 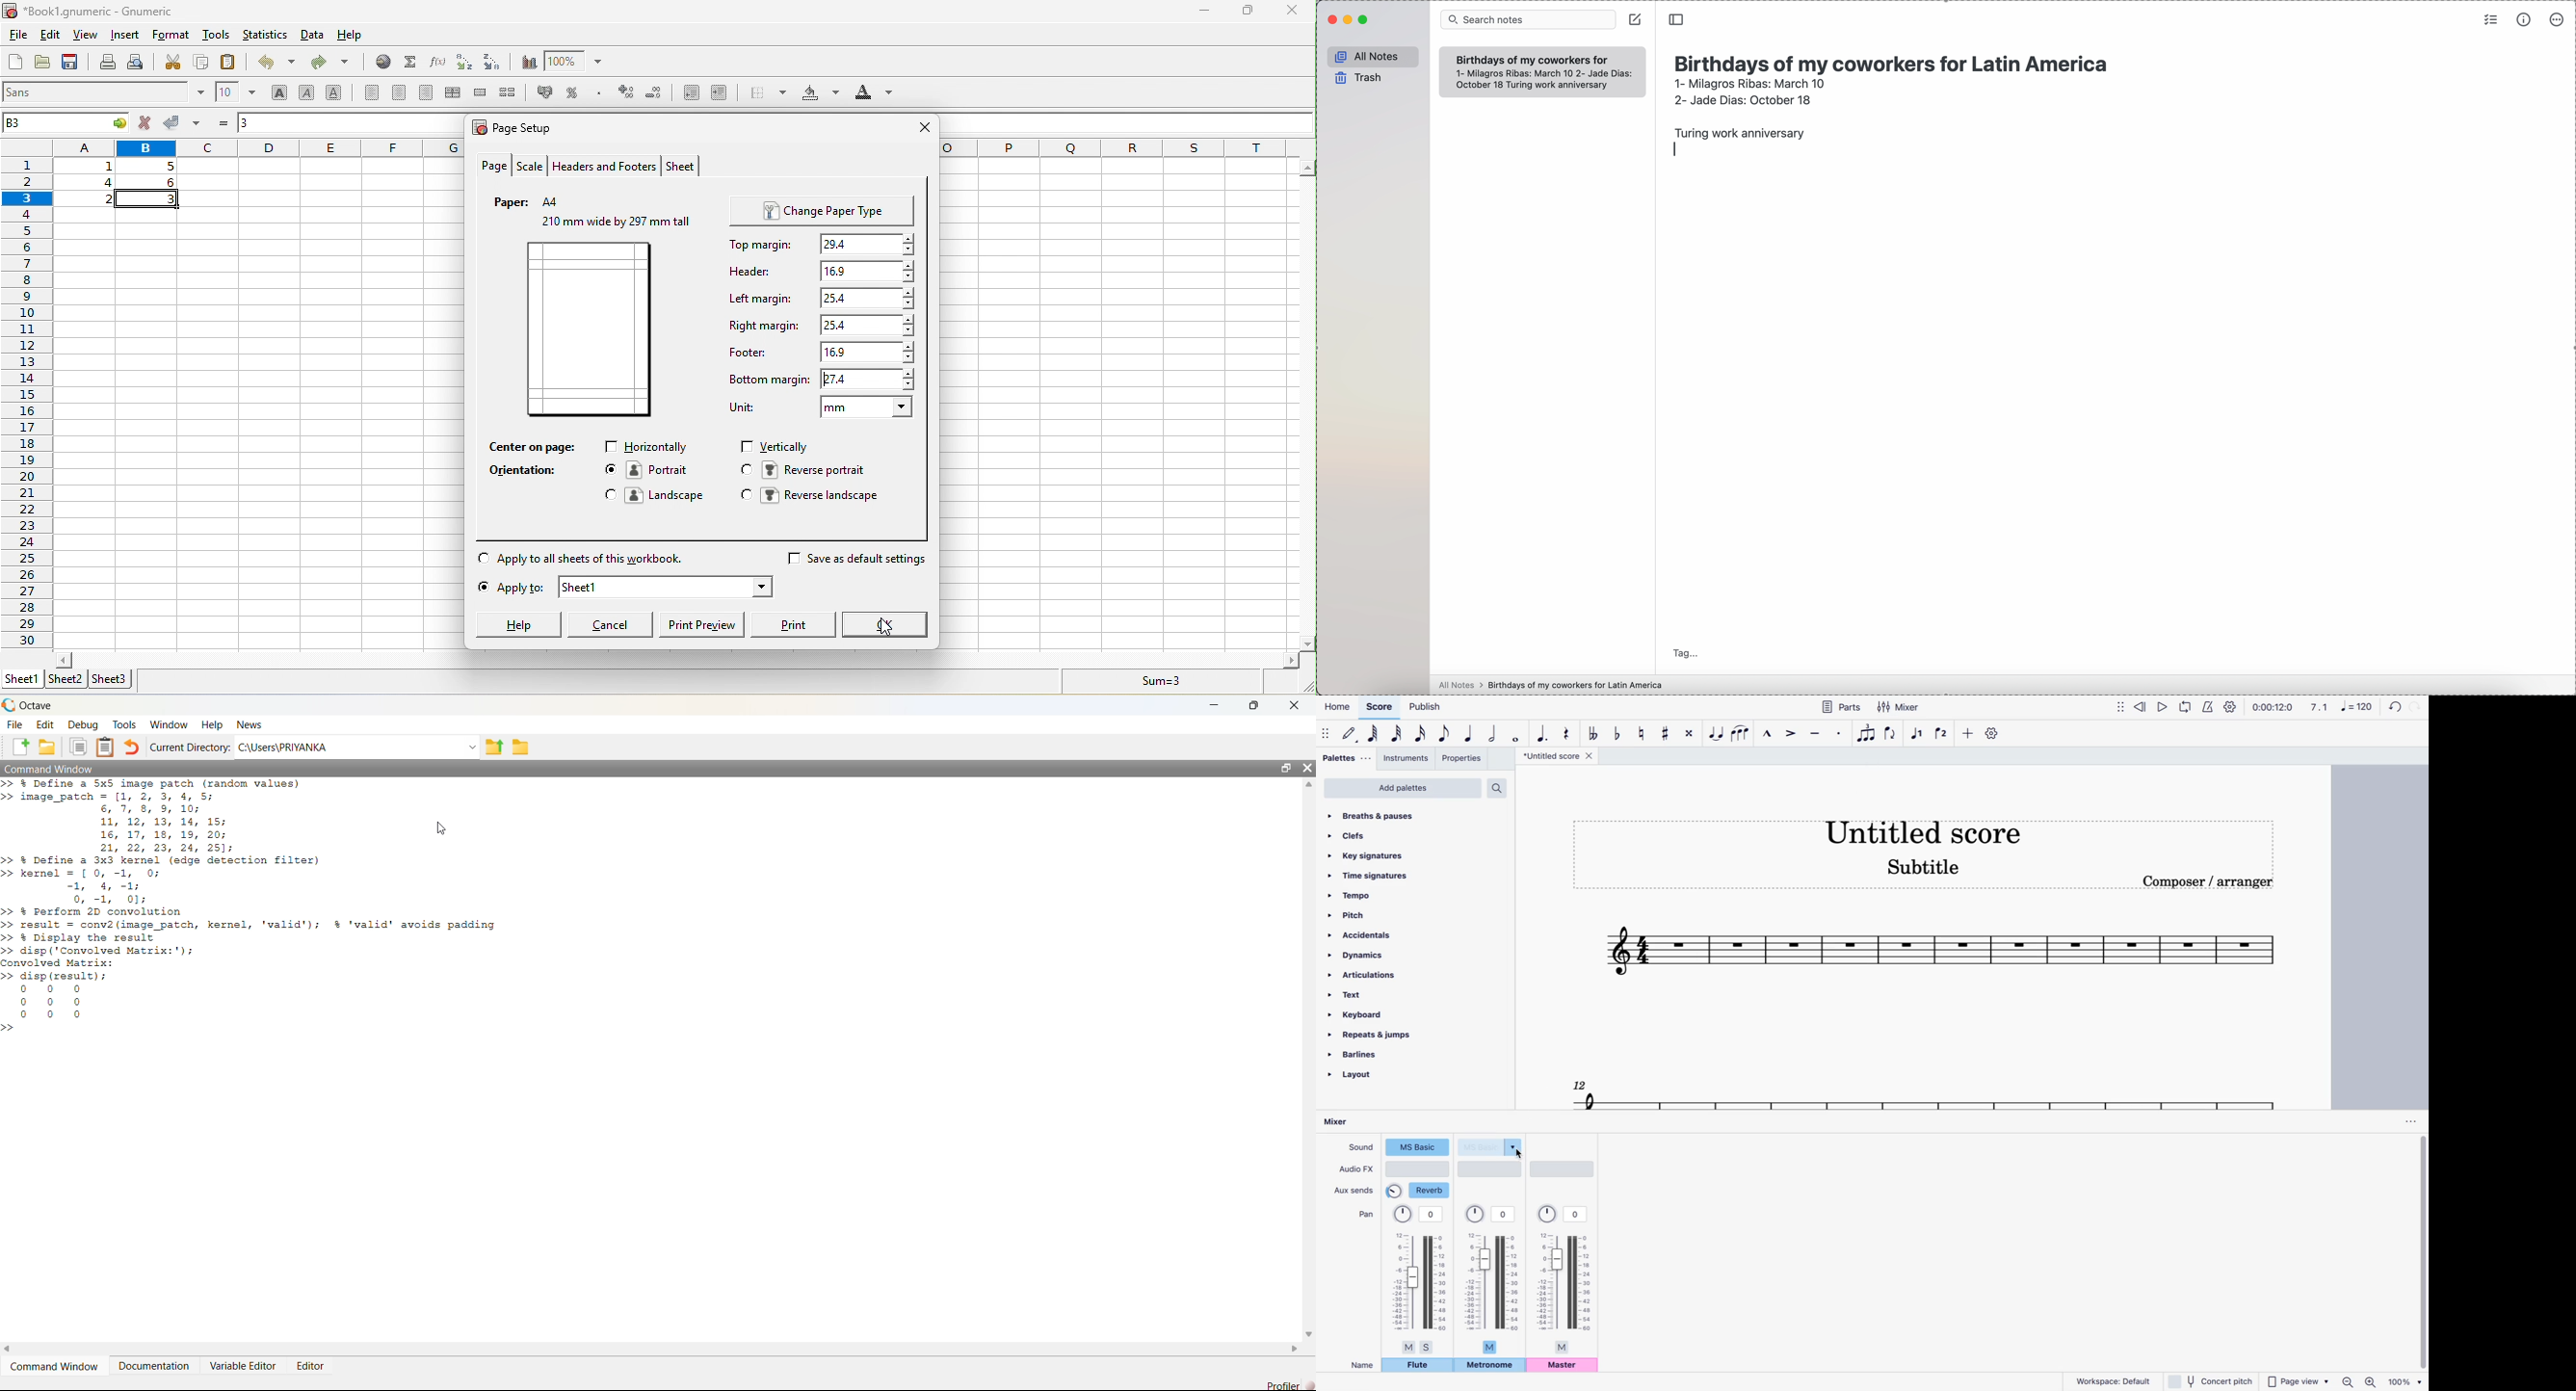 What do you see at coordinates (456, 93) in the screenshot?
I see `center horizontally` at bounding box center [456, 93].